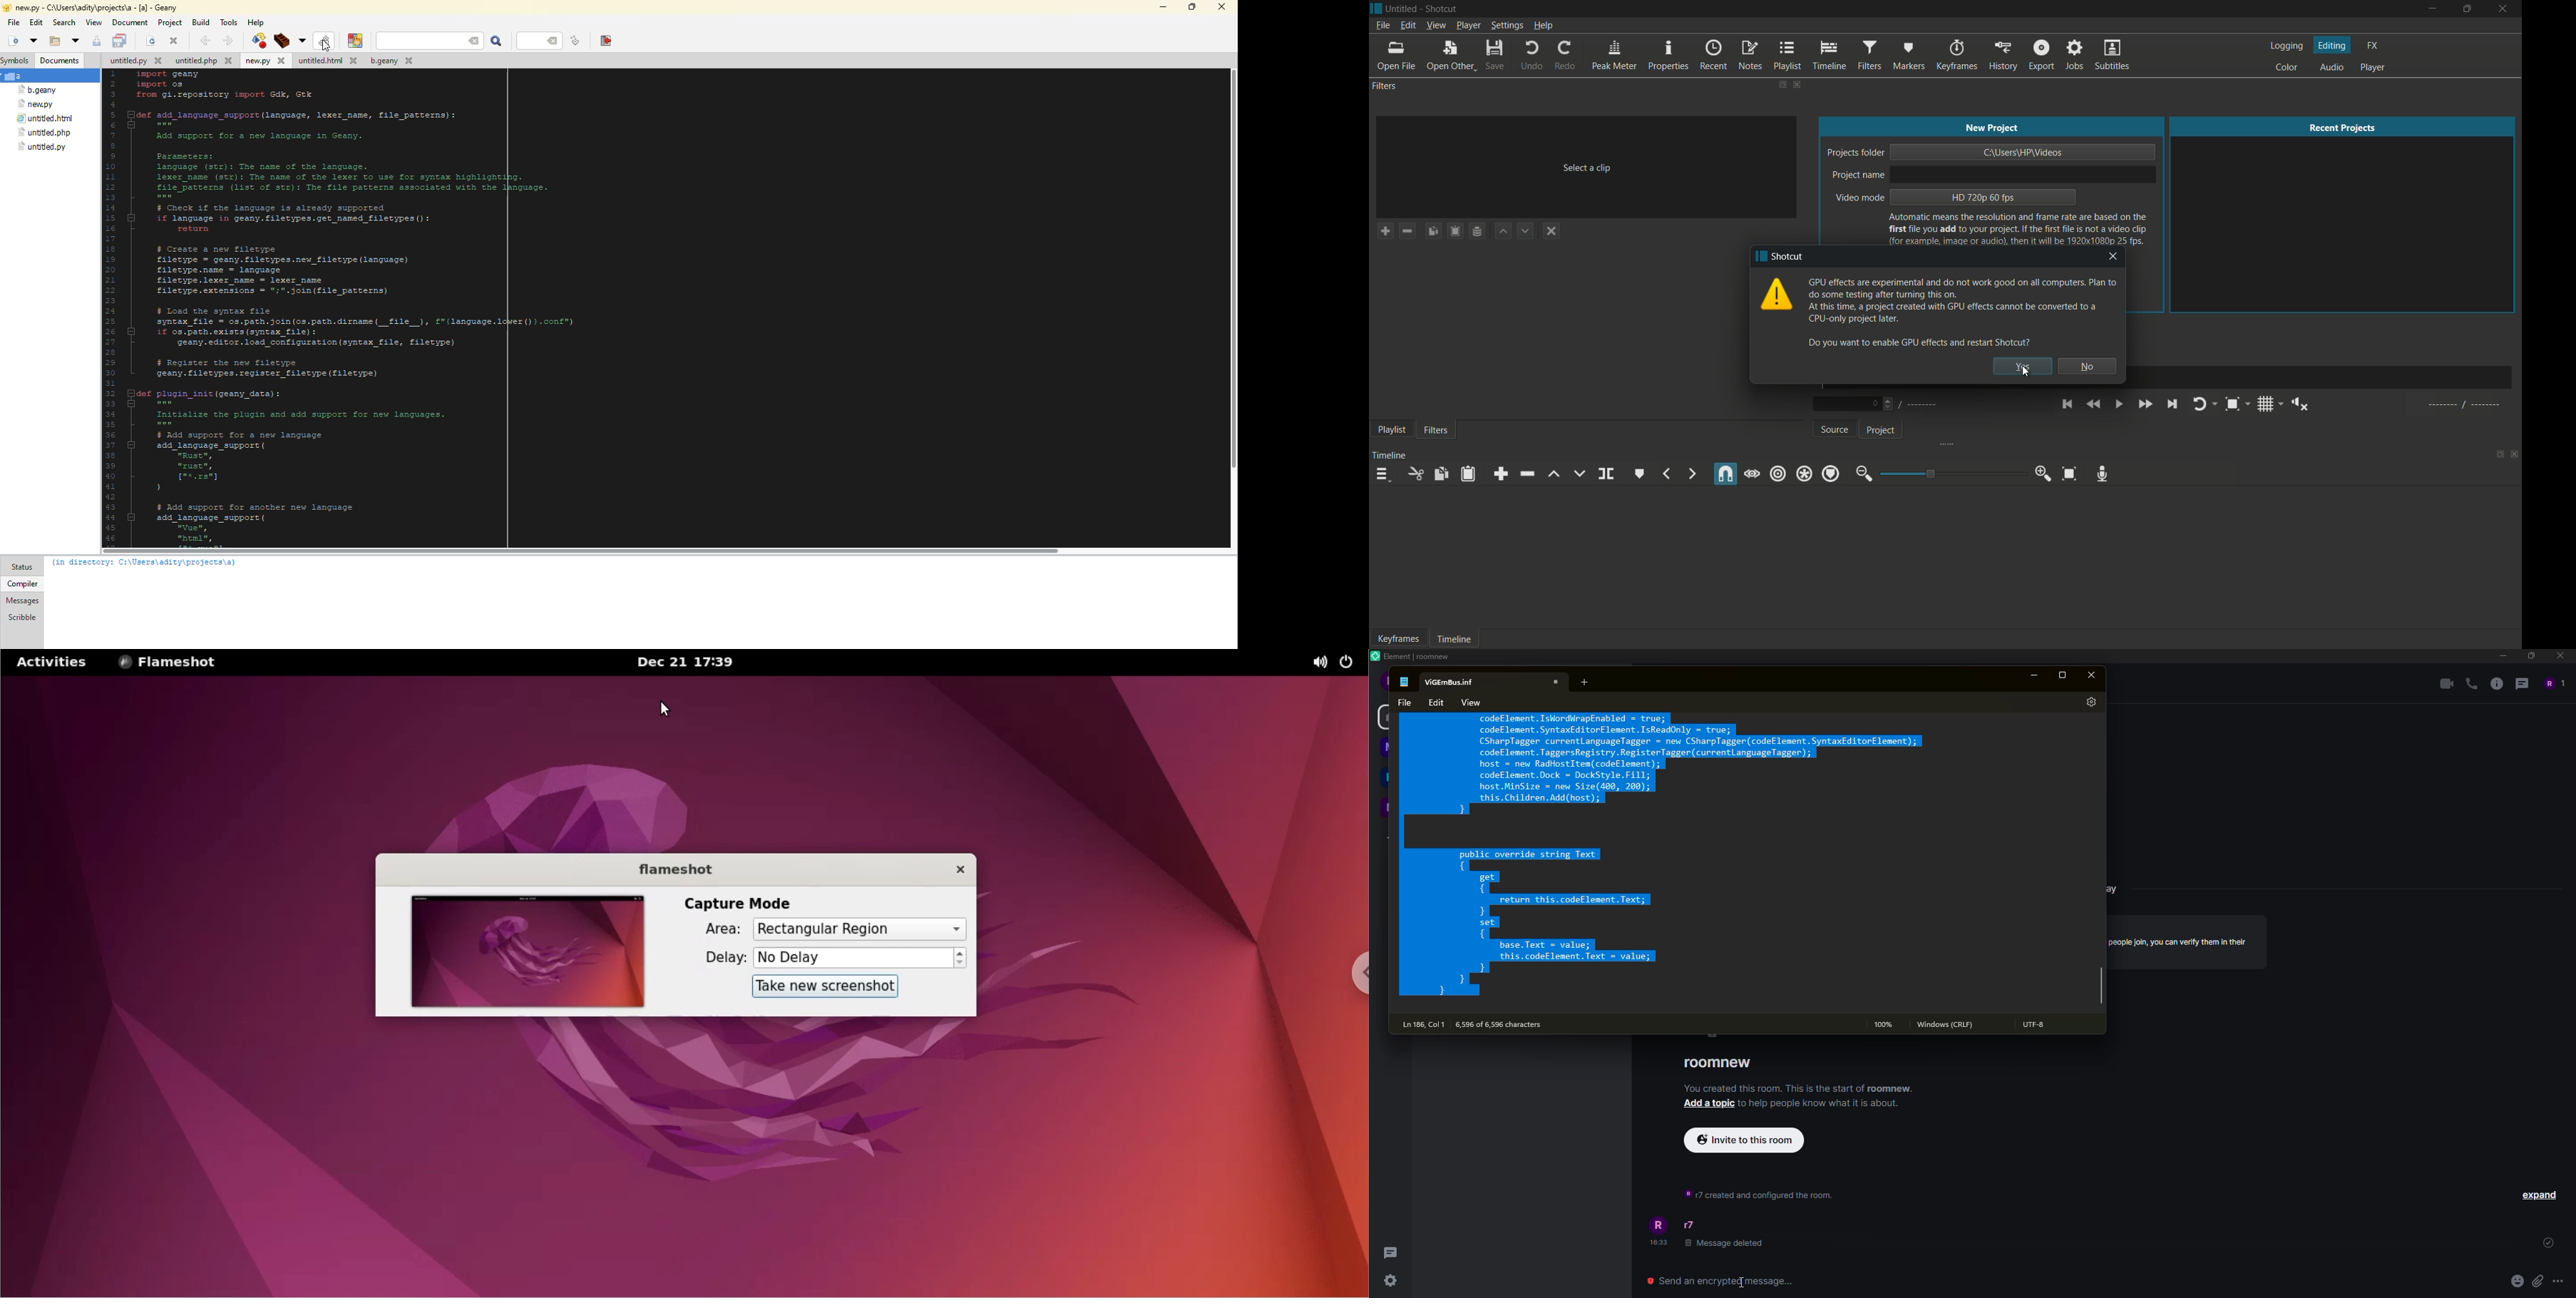 The width and height of the screenshot is (2576, 1316). What do you see at coordinates (1579, 474) in the screenshot?
I see `overwrite` at bounding box center [1579, 474].